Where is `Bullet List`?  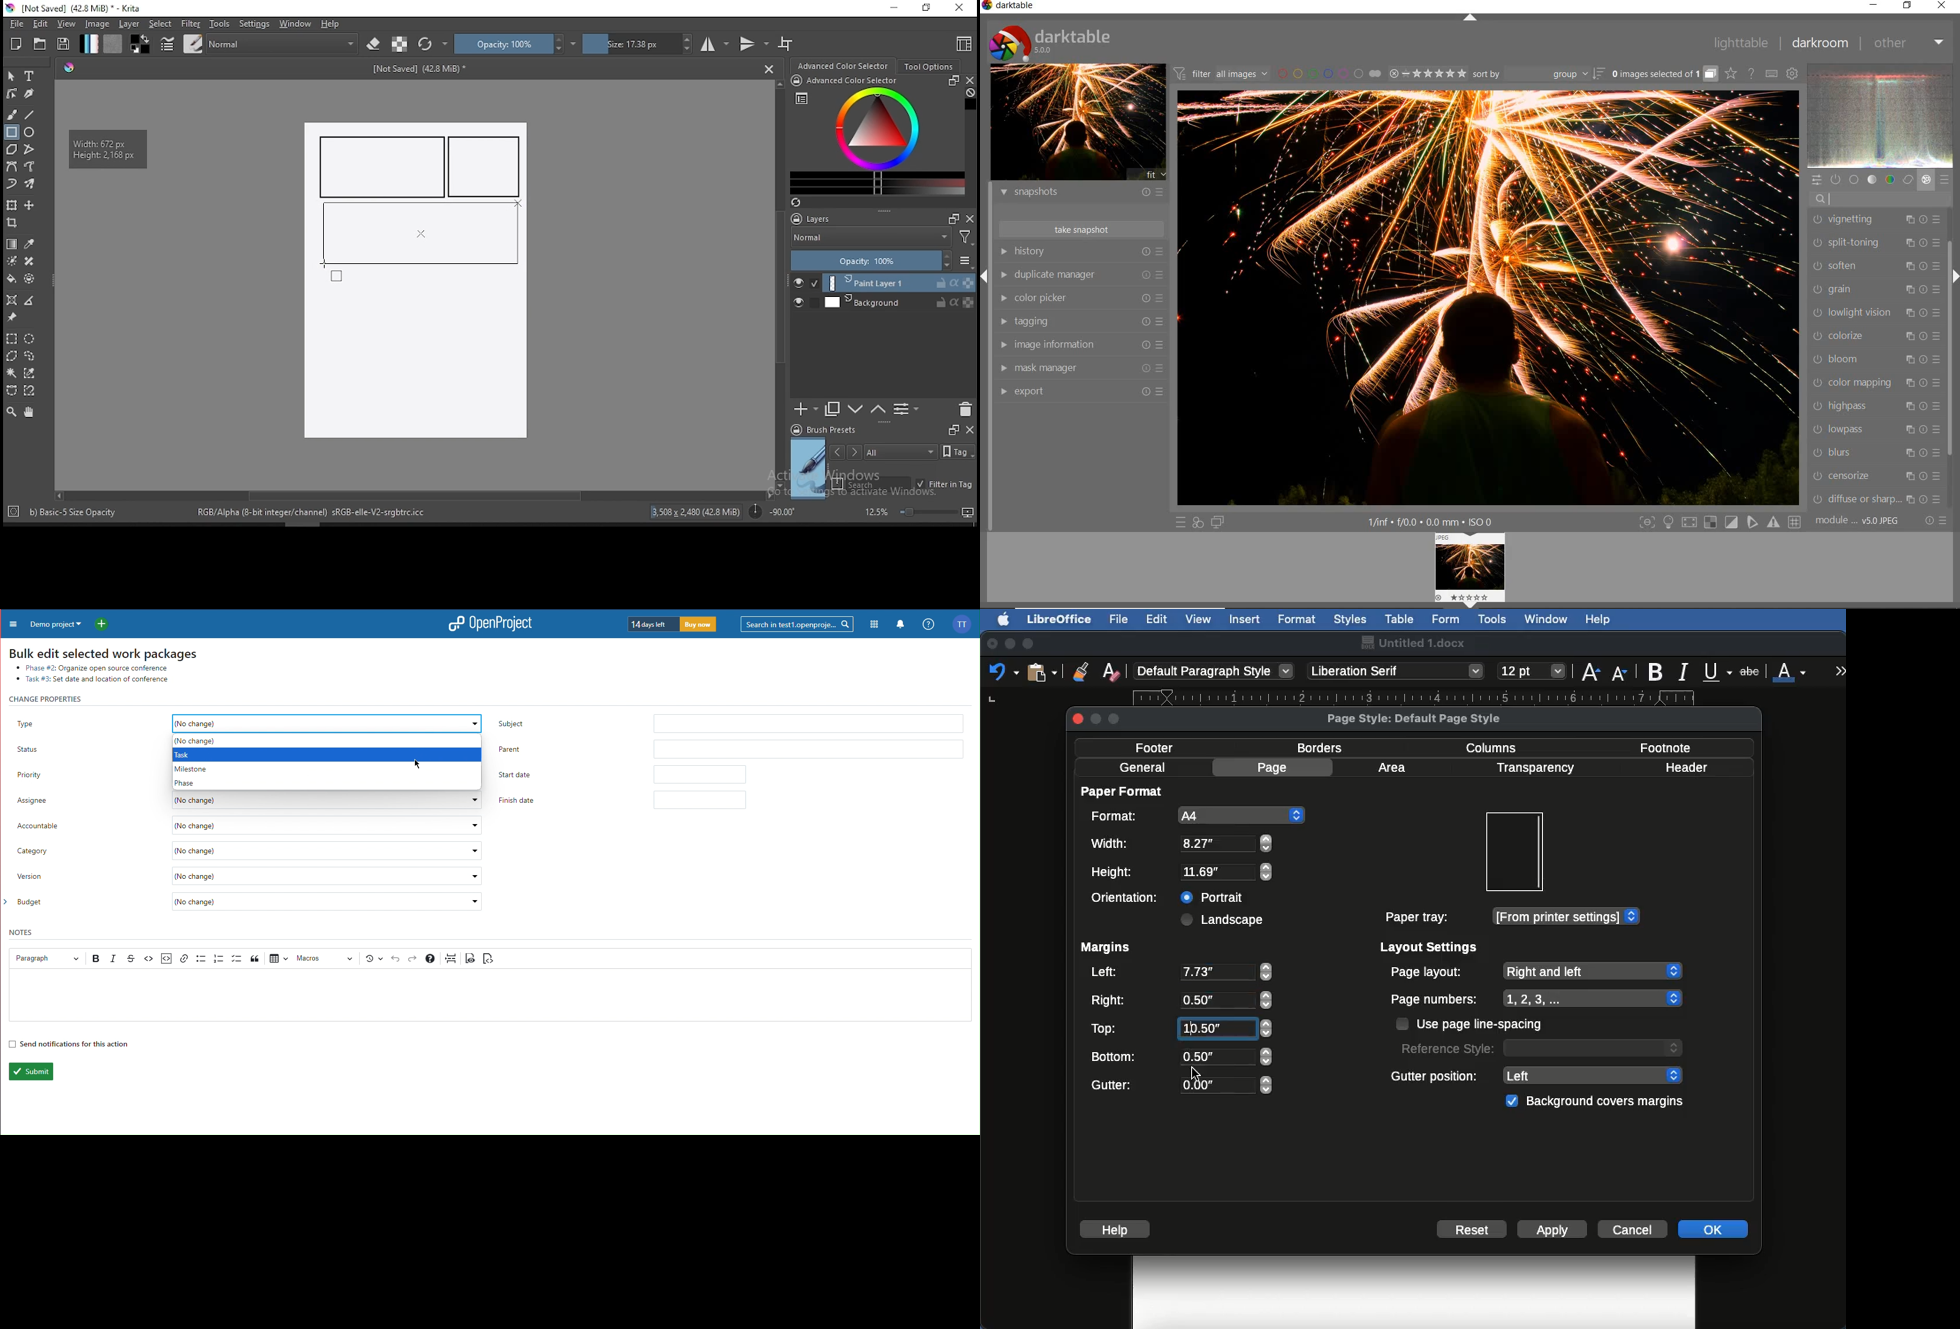 Bullet List is located at coordinates (201, 958).